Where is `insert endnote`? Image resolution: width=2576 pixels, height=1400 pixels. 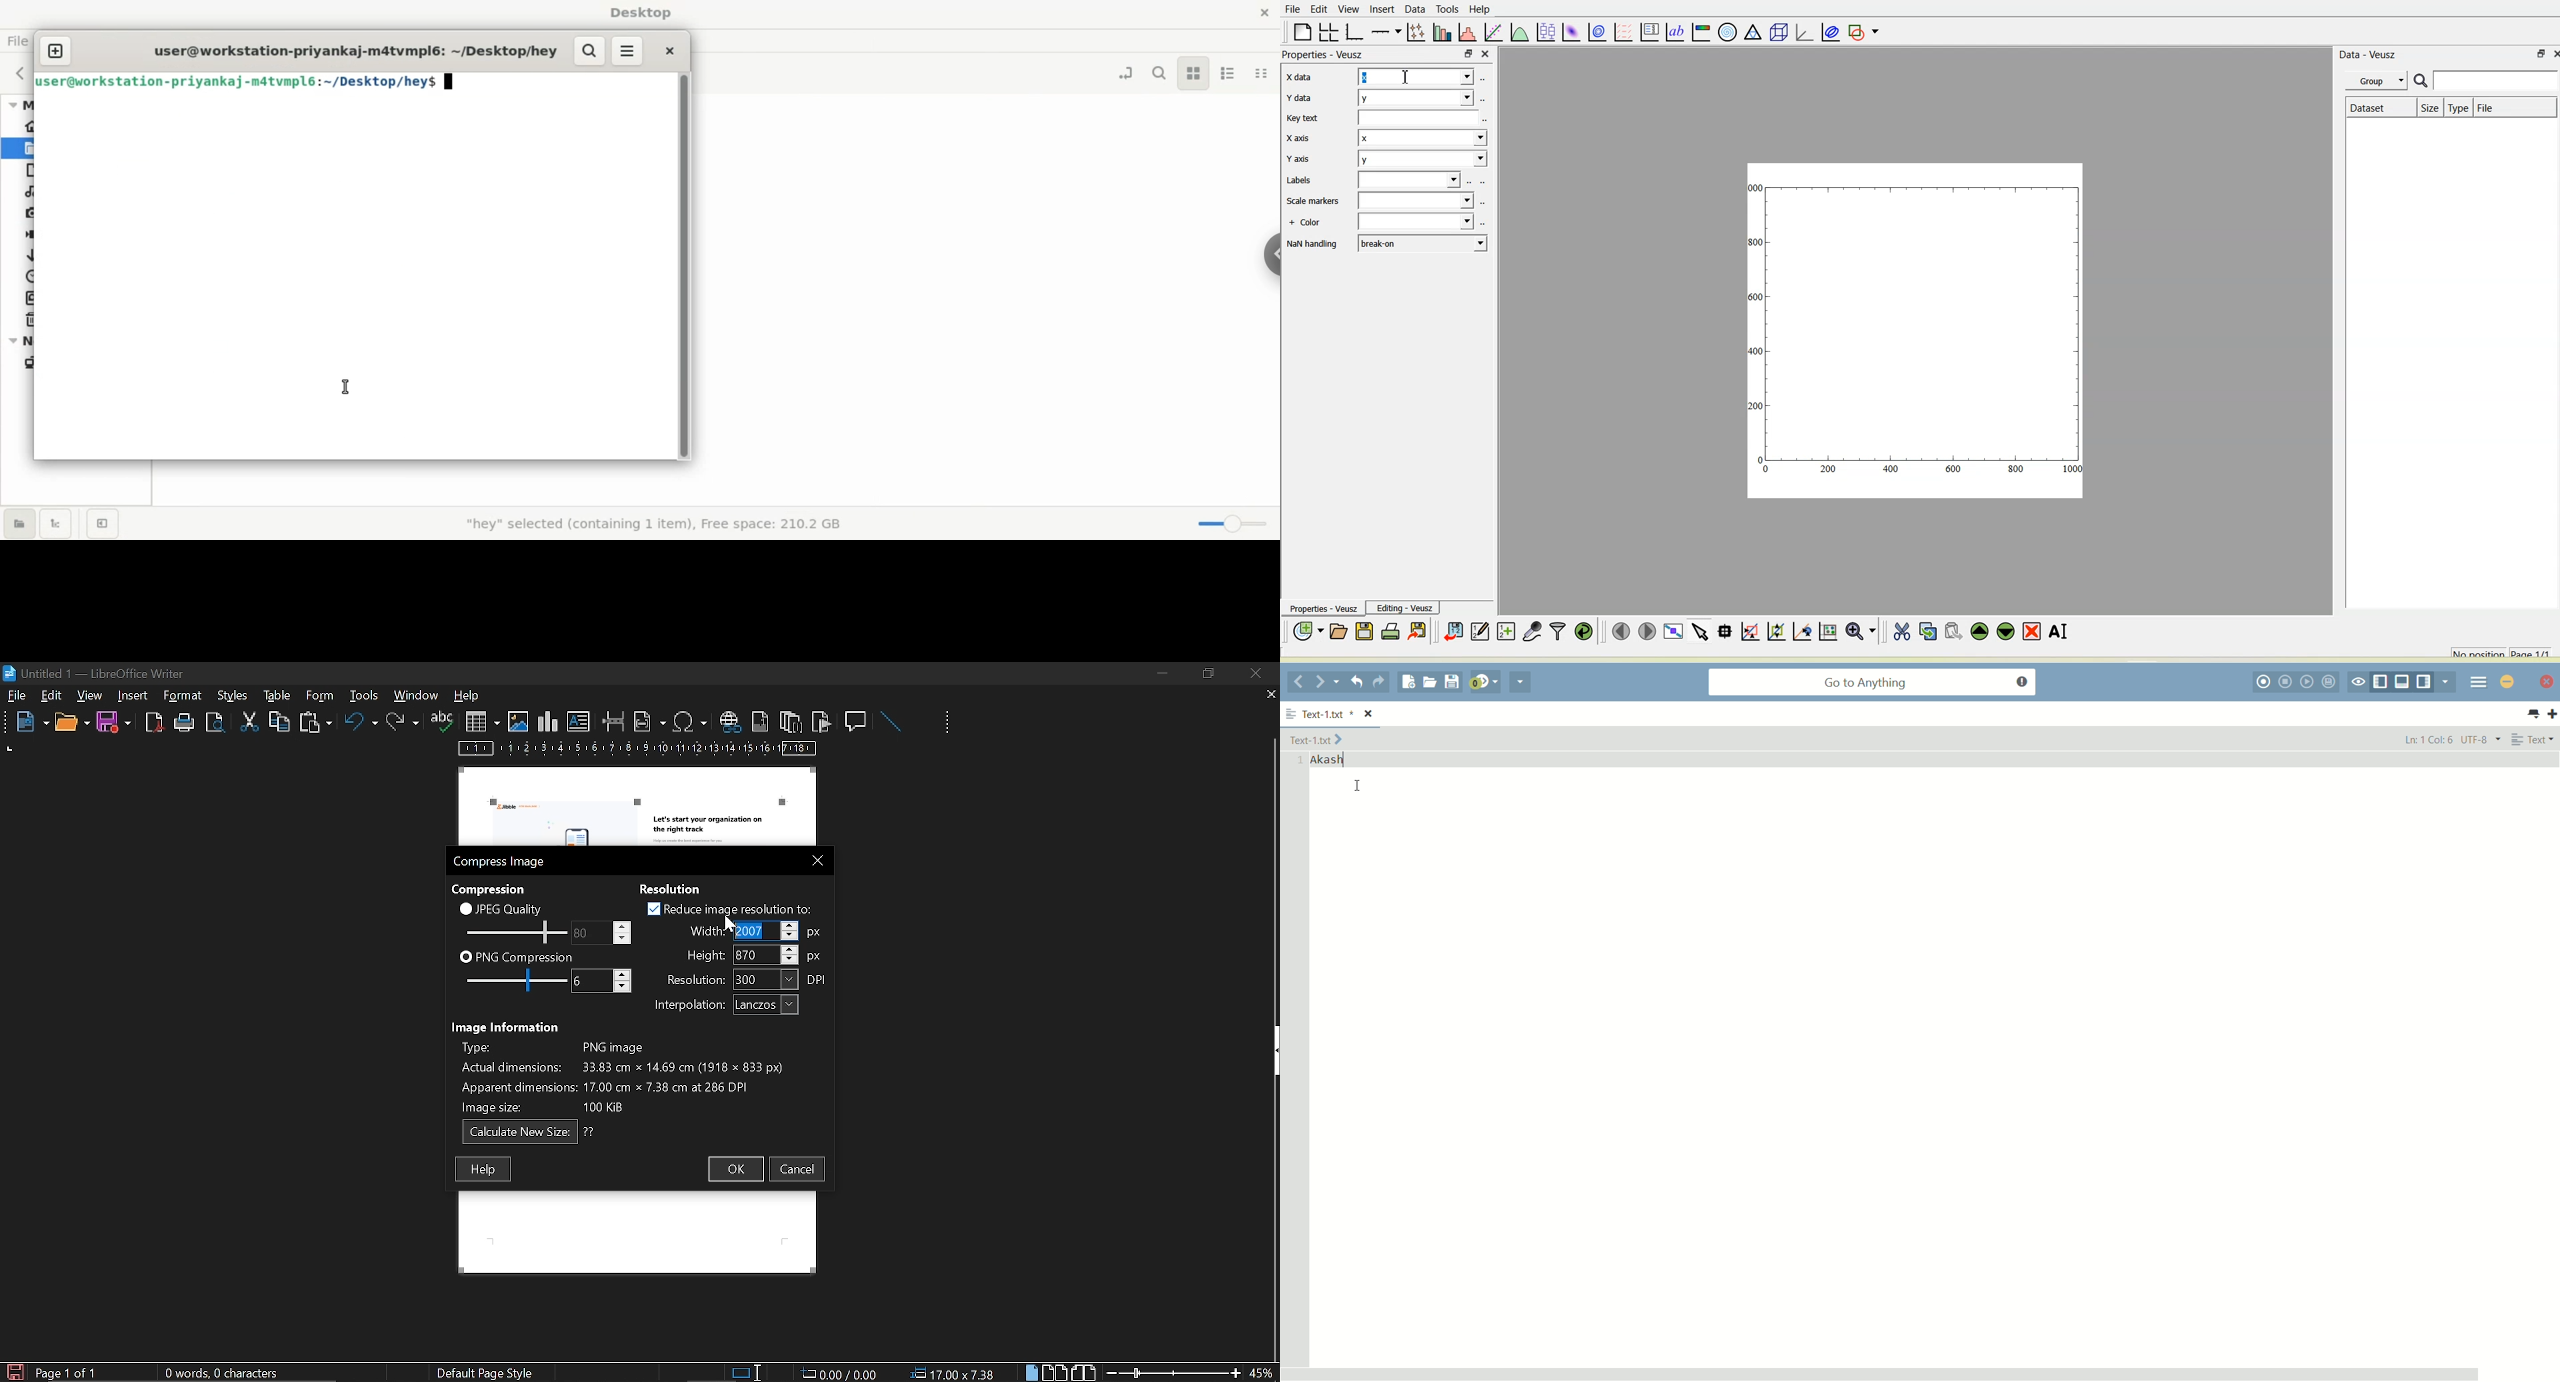 insert endnote is located at coordinates (790, 721).